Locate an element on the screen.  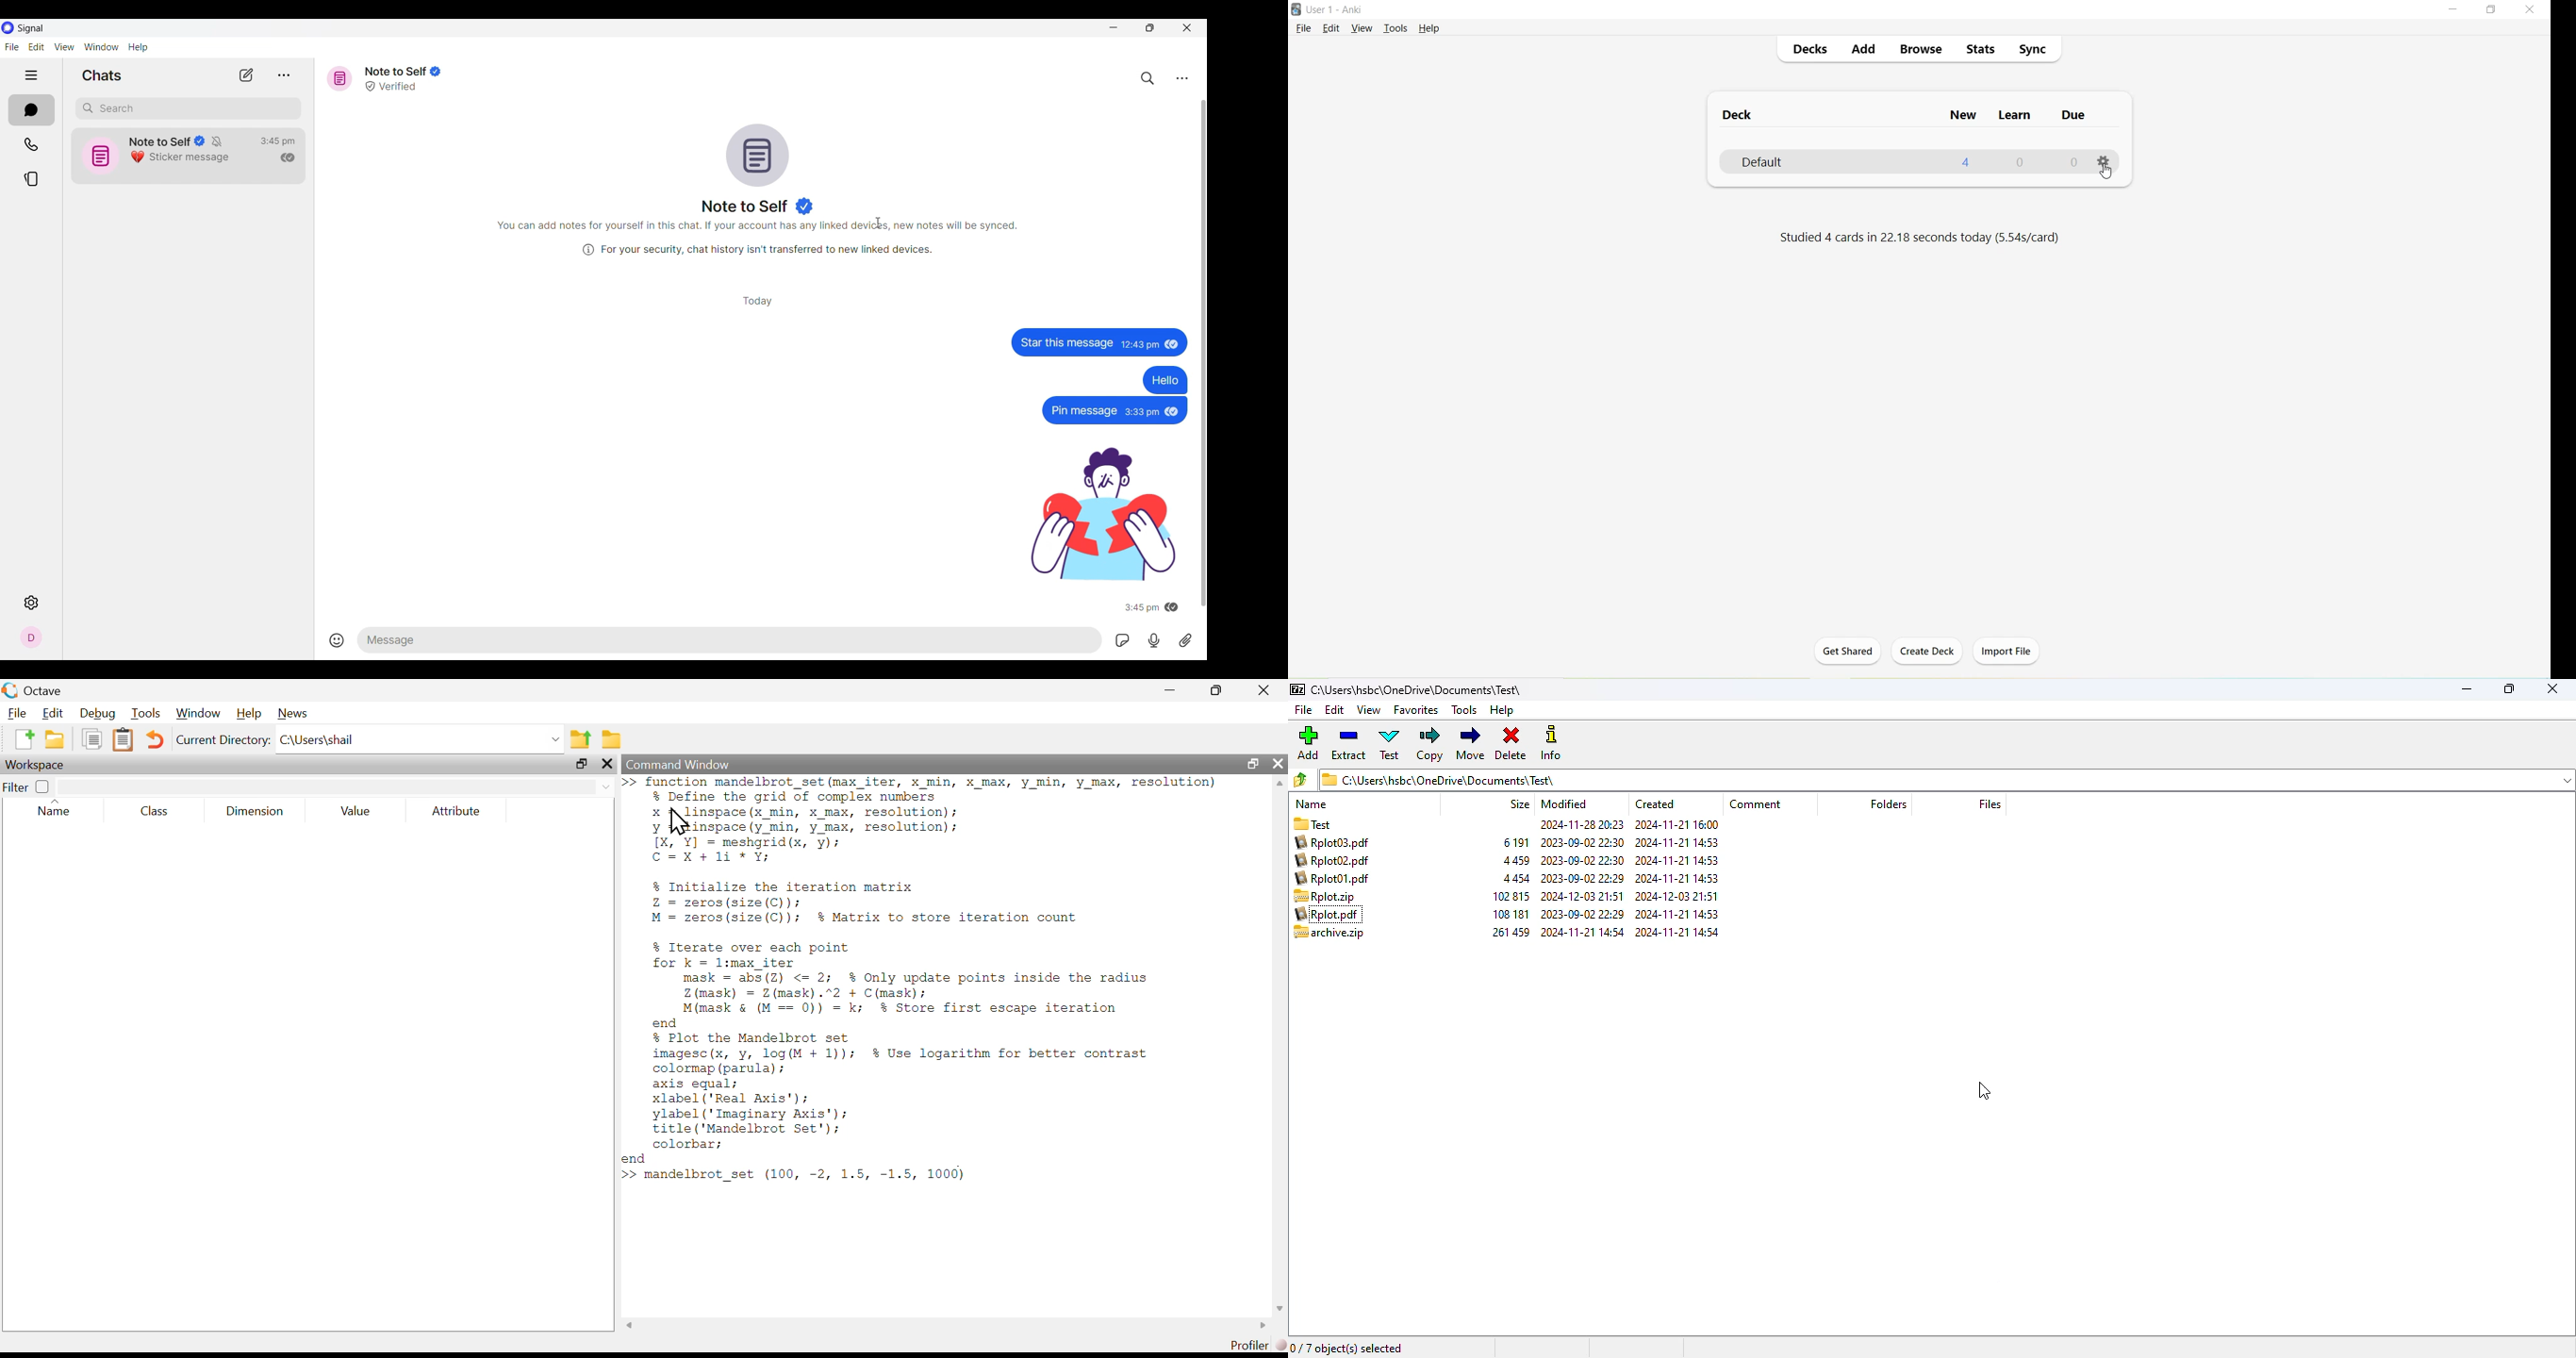
close is located at coordinates (1264, 688).